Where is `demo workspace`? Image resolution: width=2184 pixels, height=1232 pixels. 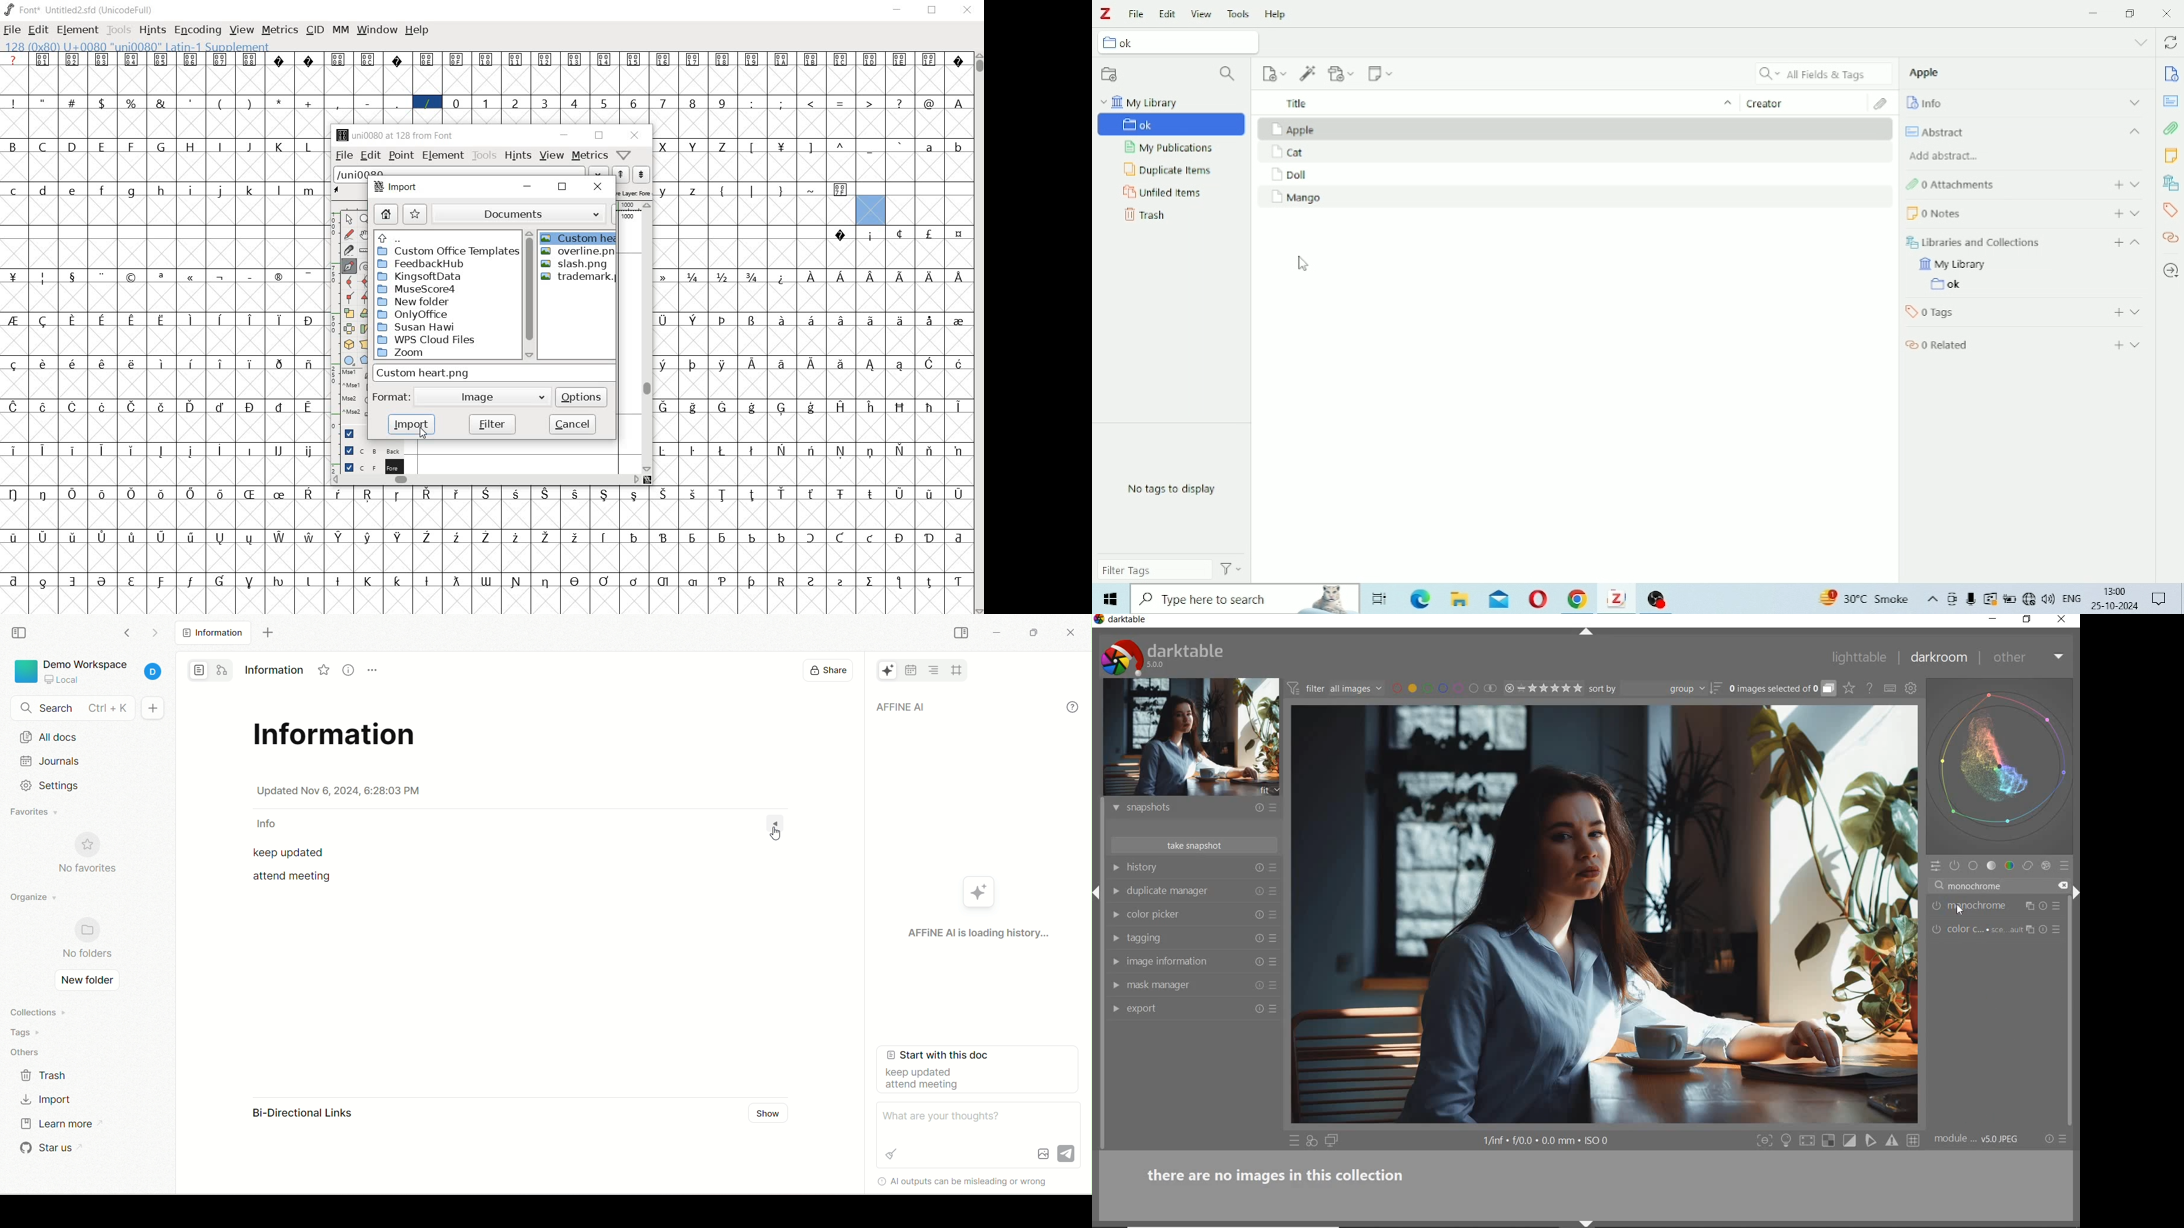 demo workspace is located at coordinates (85, 662).